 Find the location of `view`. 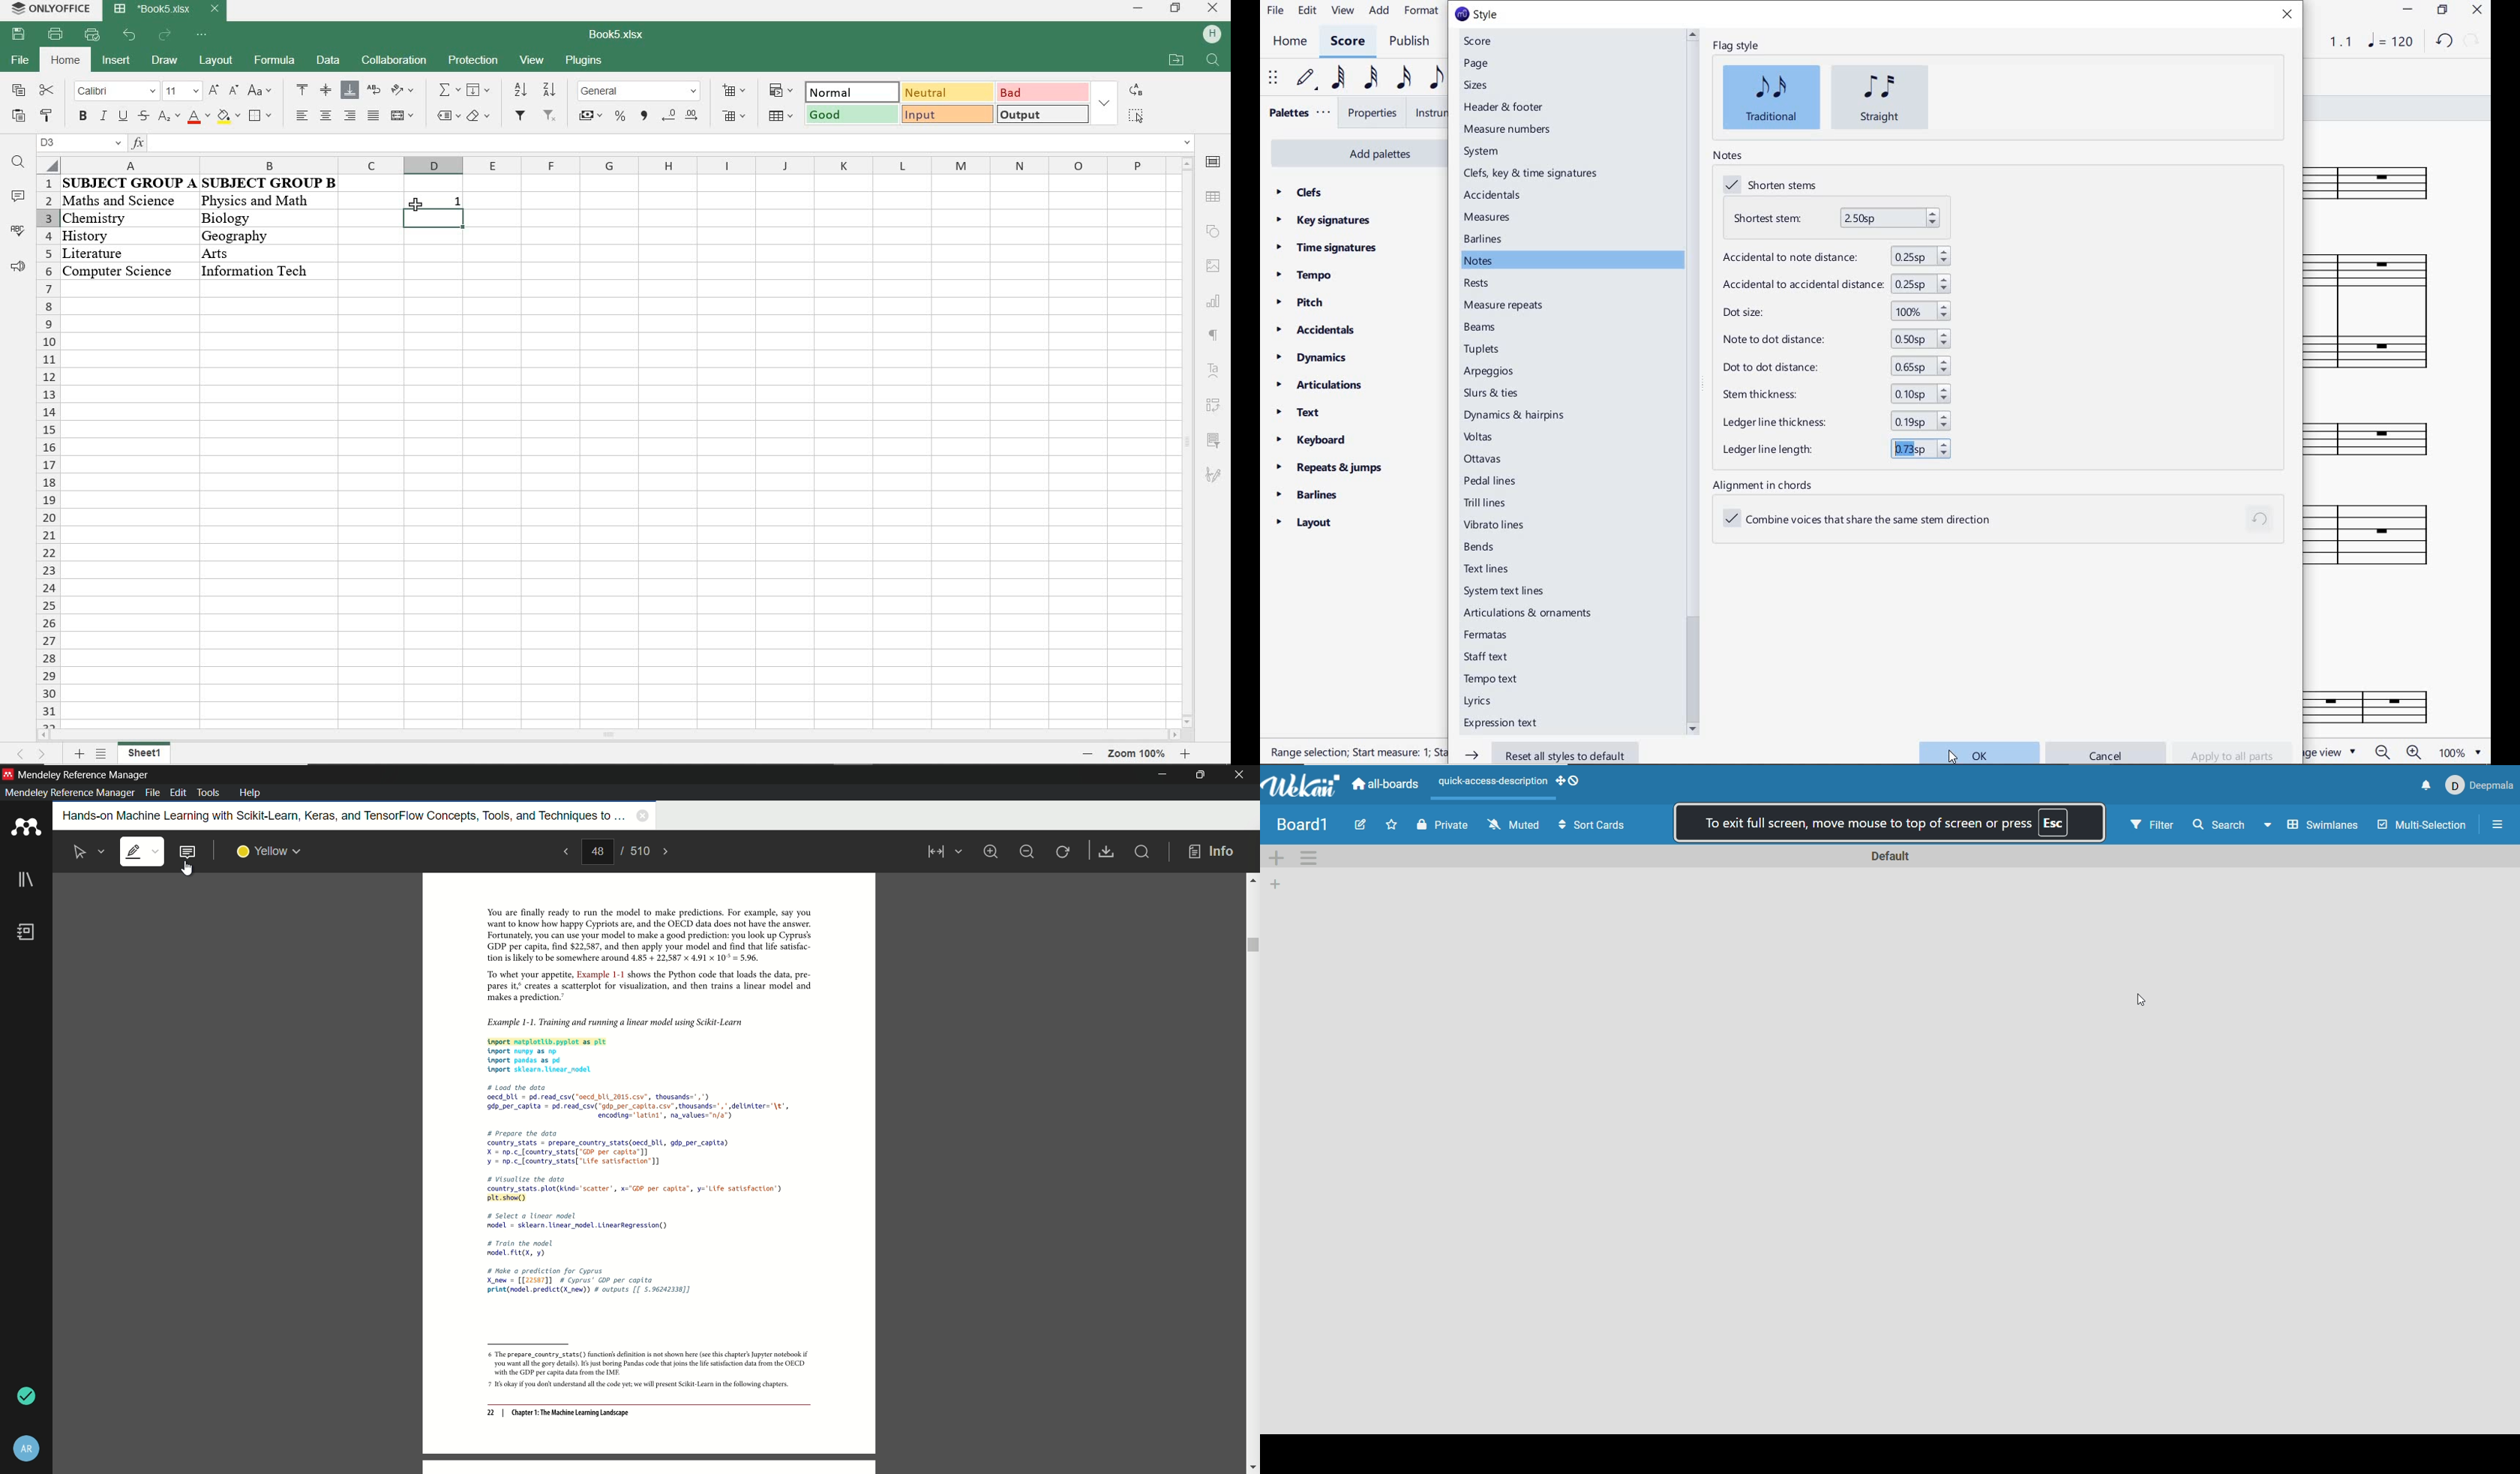

view is located at coordinates (1341, 11).